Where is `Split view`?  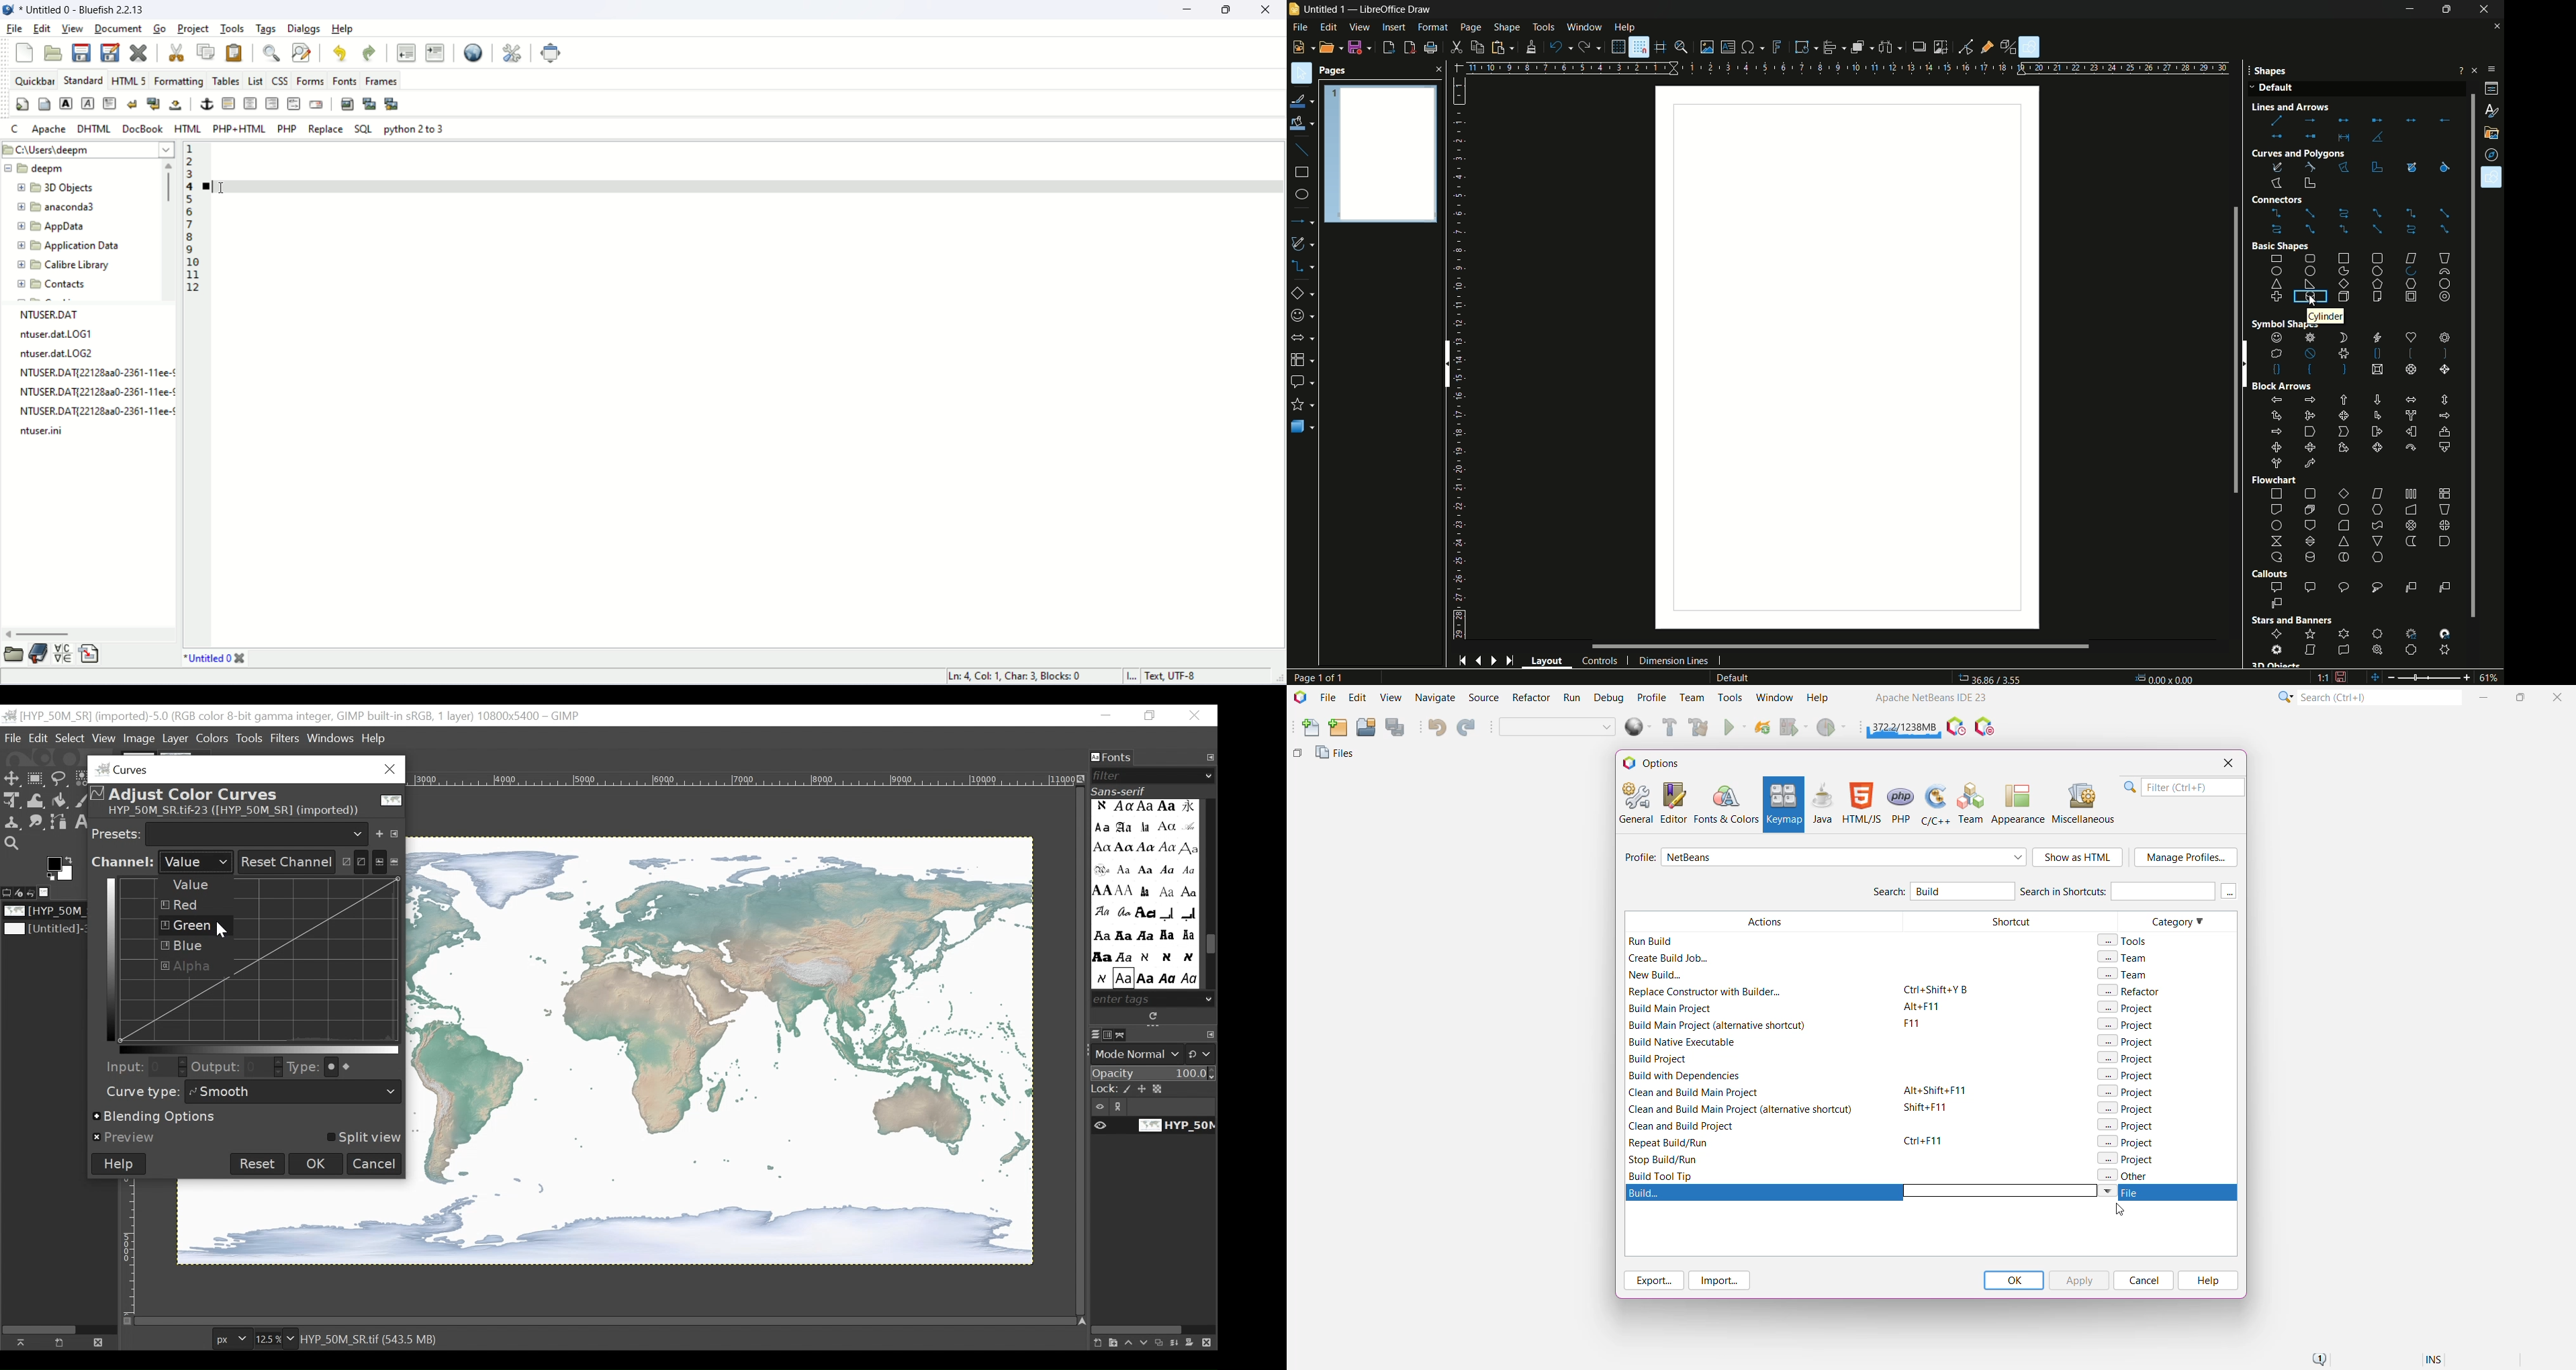
Split view is located at coordinates (362, 1138).